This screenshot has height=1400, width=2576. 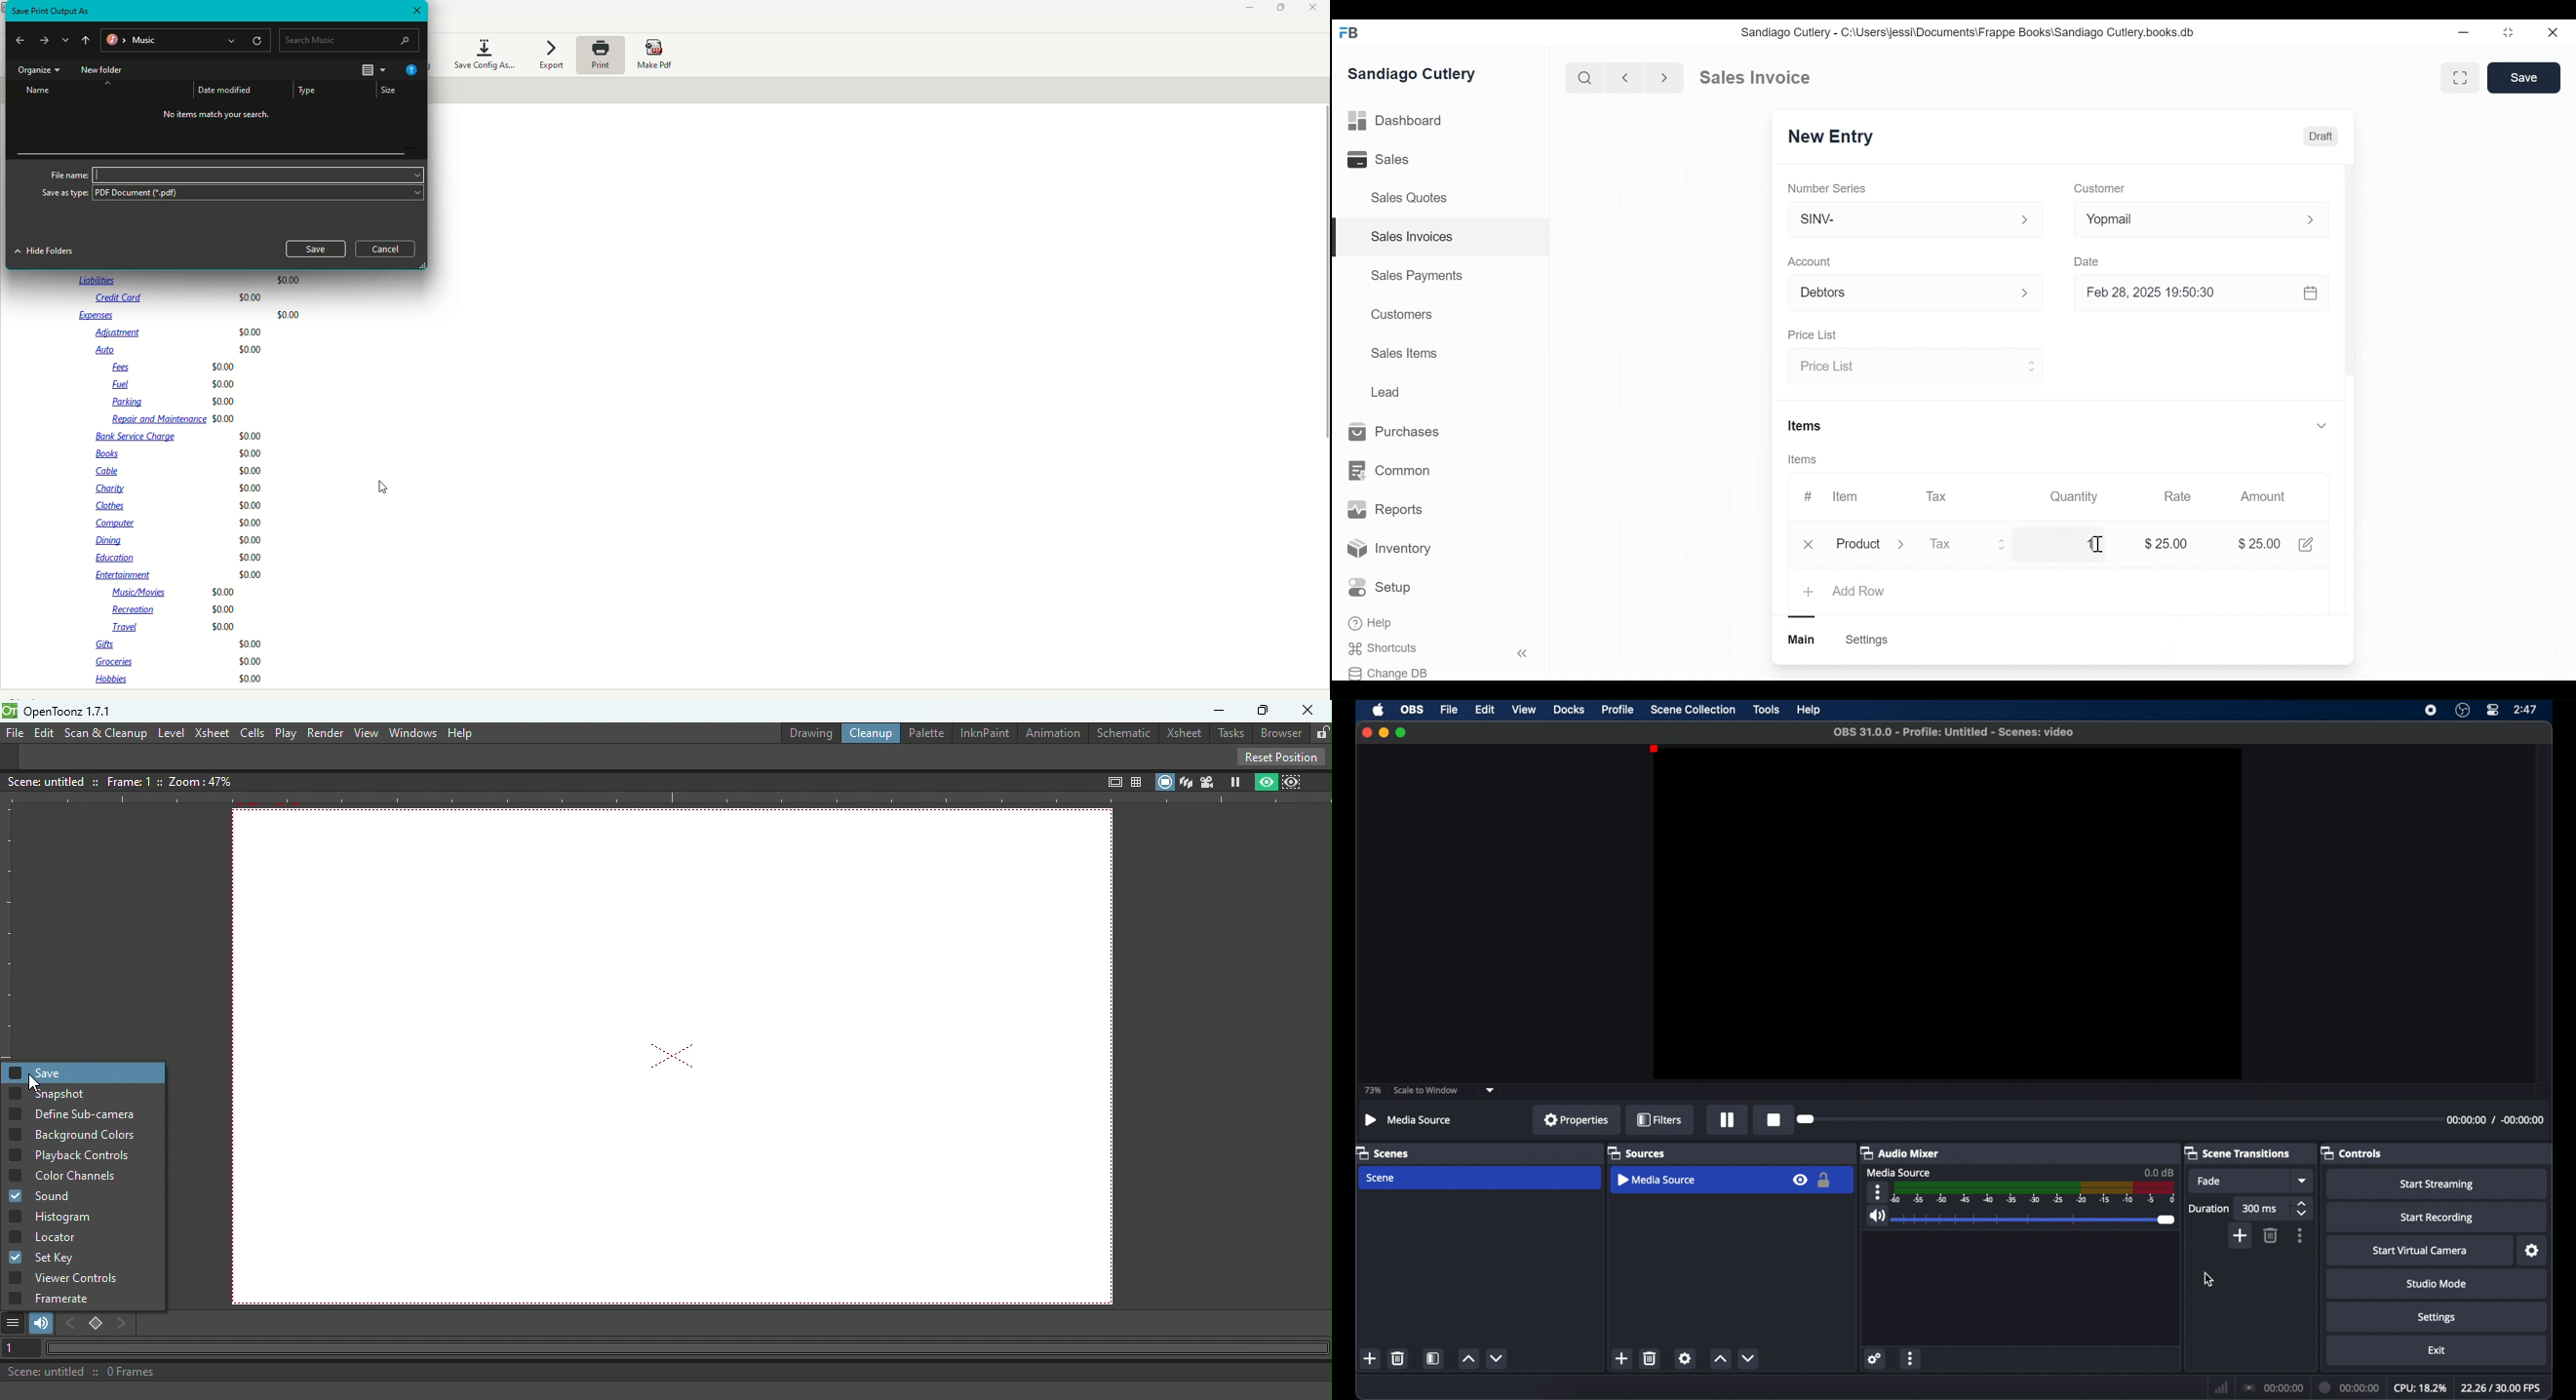 What do you see at coordinates (1685, 1358) in the screenshot?
I see `settings` at bounding box center [1685, 1358].